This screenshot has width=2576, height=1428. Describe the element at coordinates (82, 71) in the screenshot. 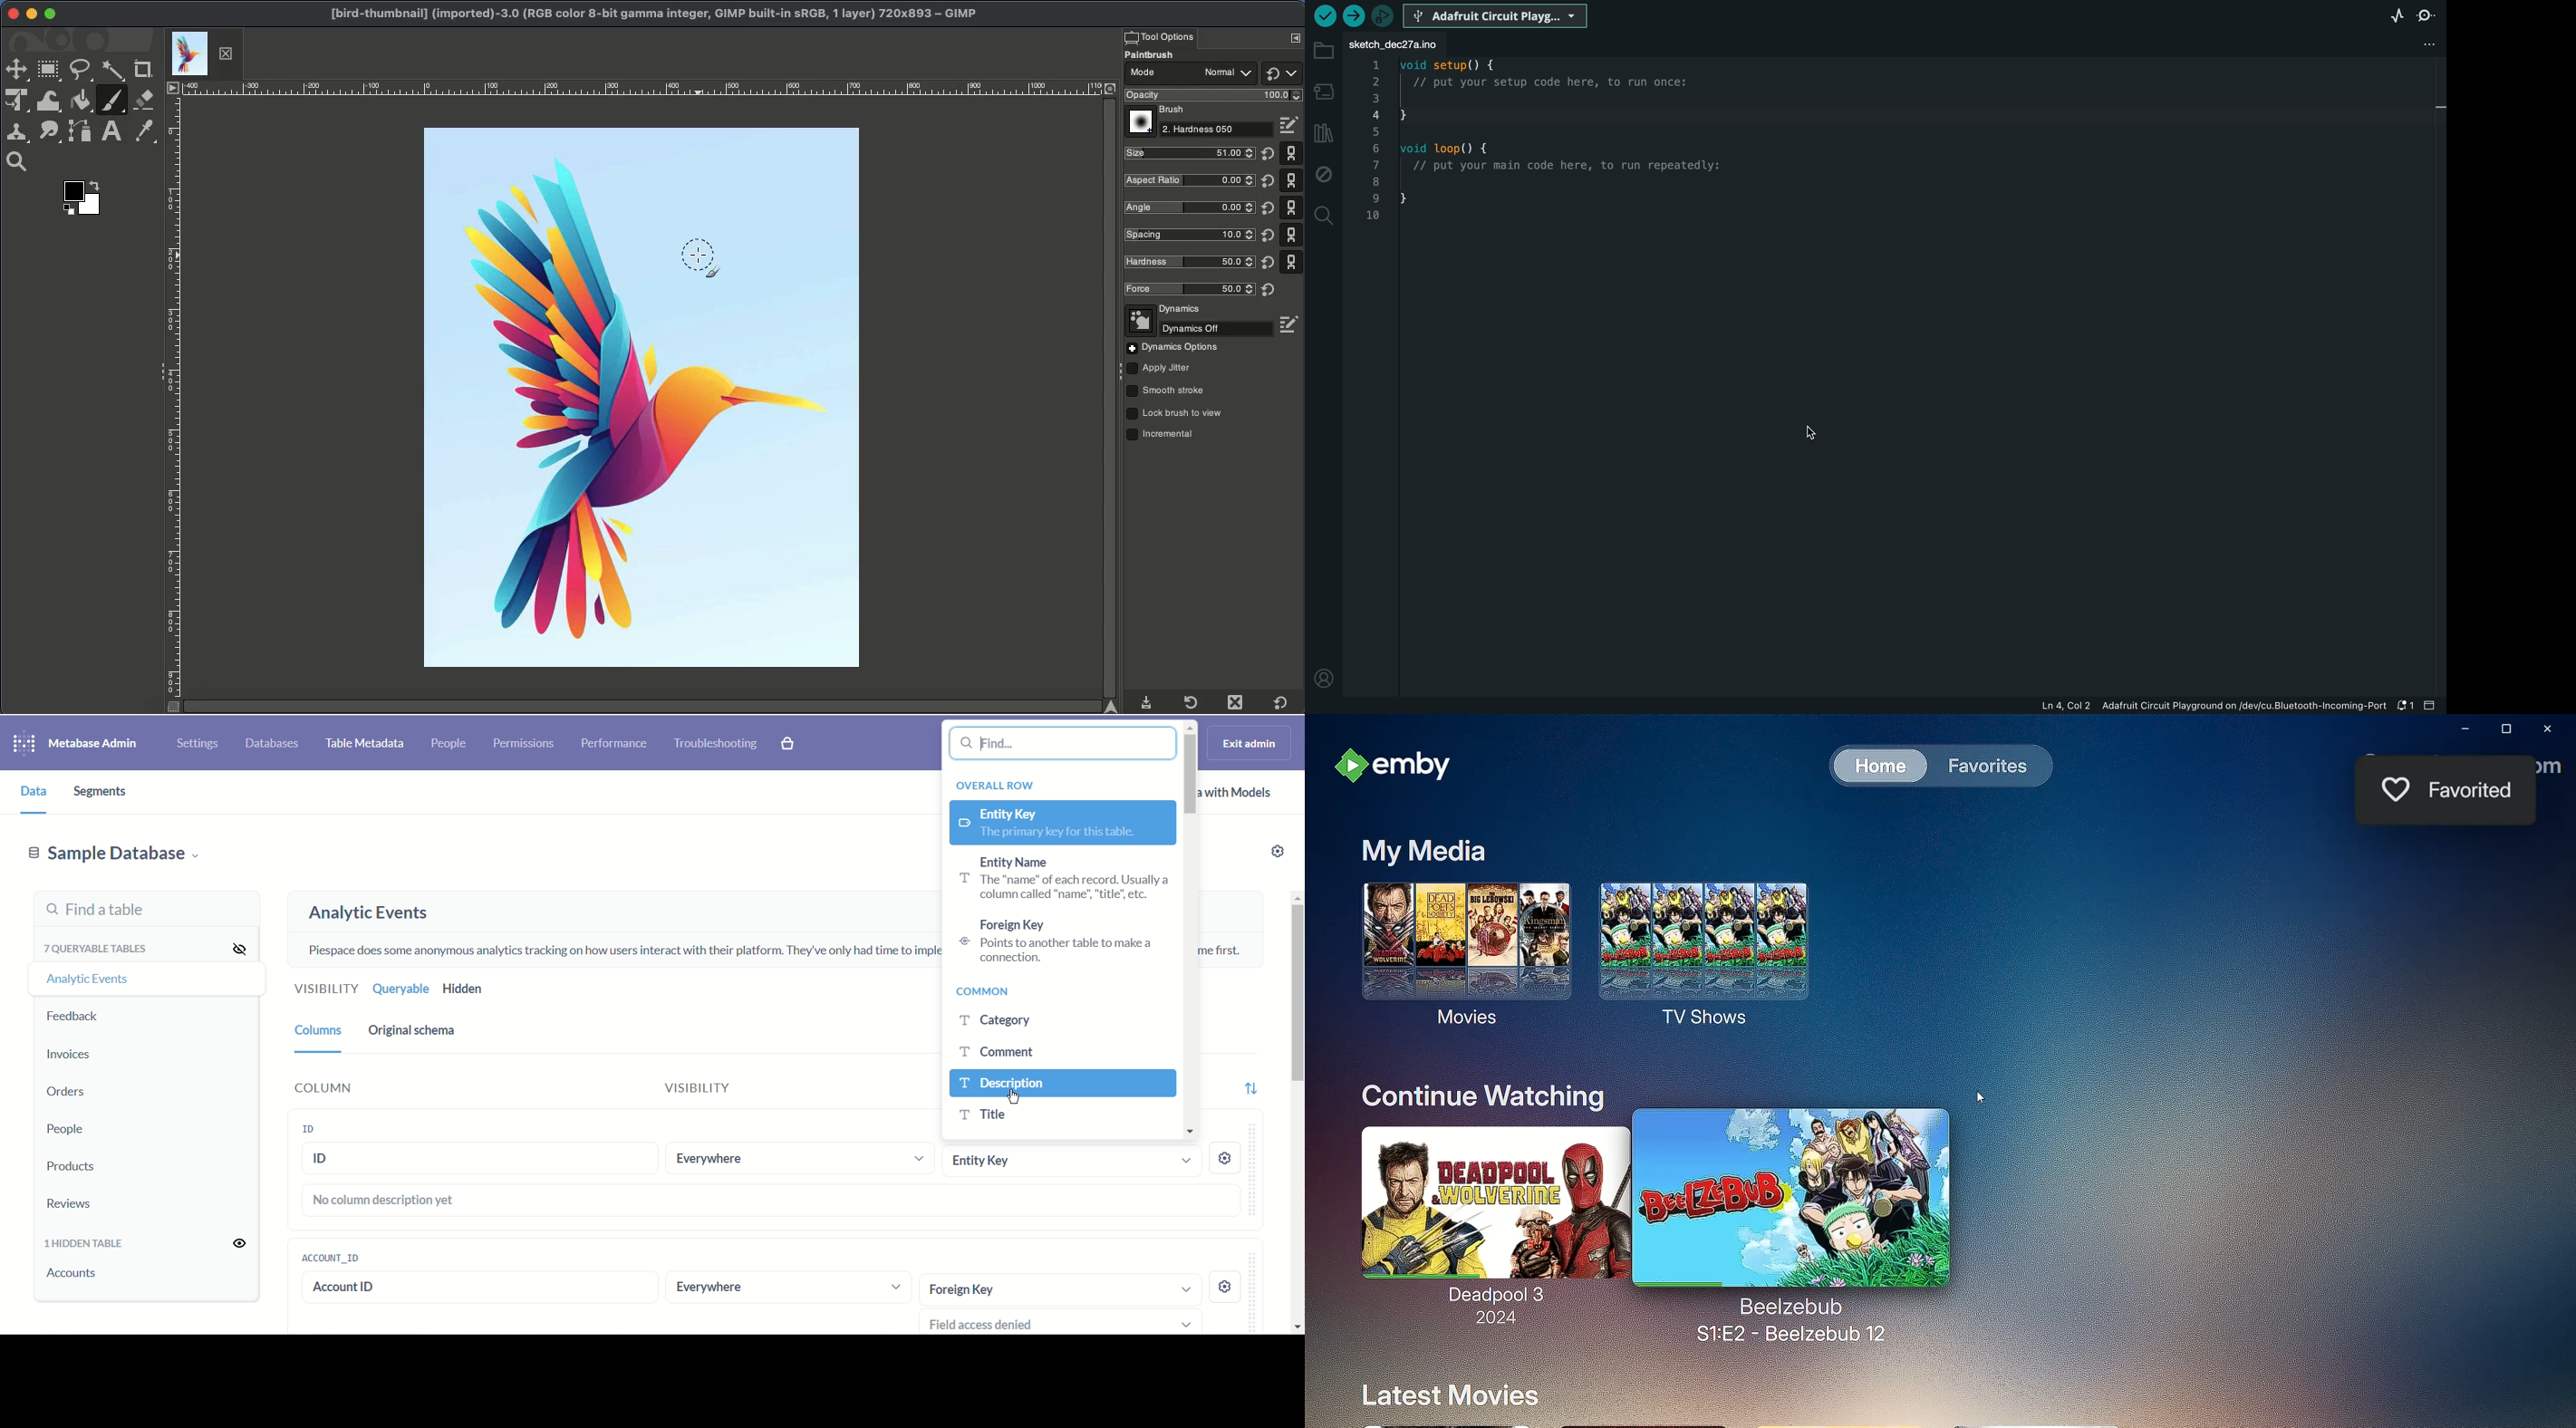

I see `Freeform selector` at that location.